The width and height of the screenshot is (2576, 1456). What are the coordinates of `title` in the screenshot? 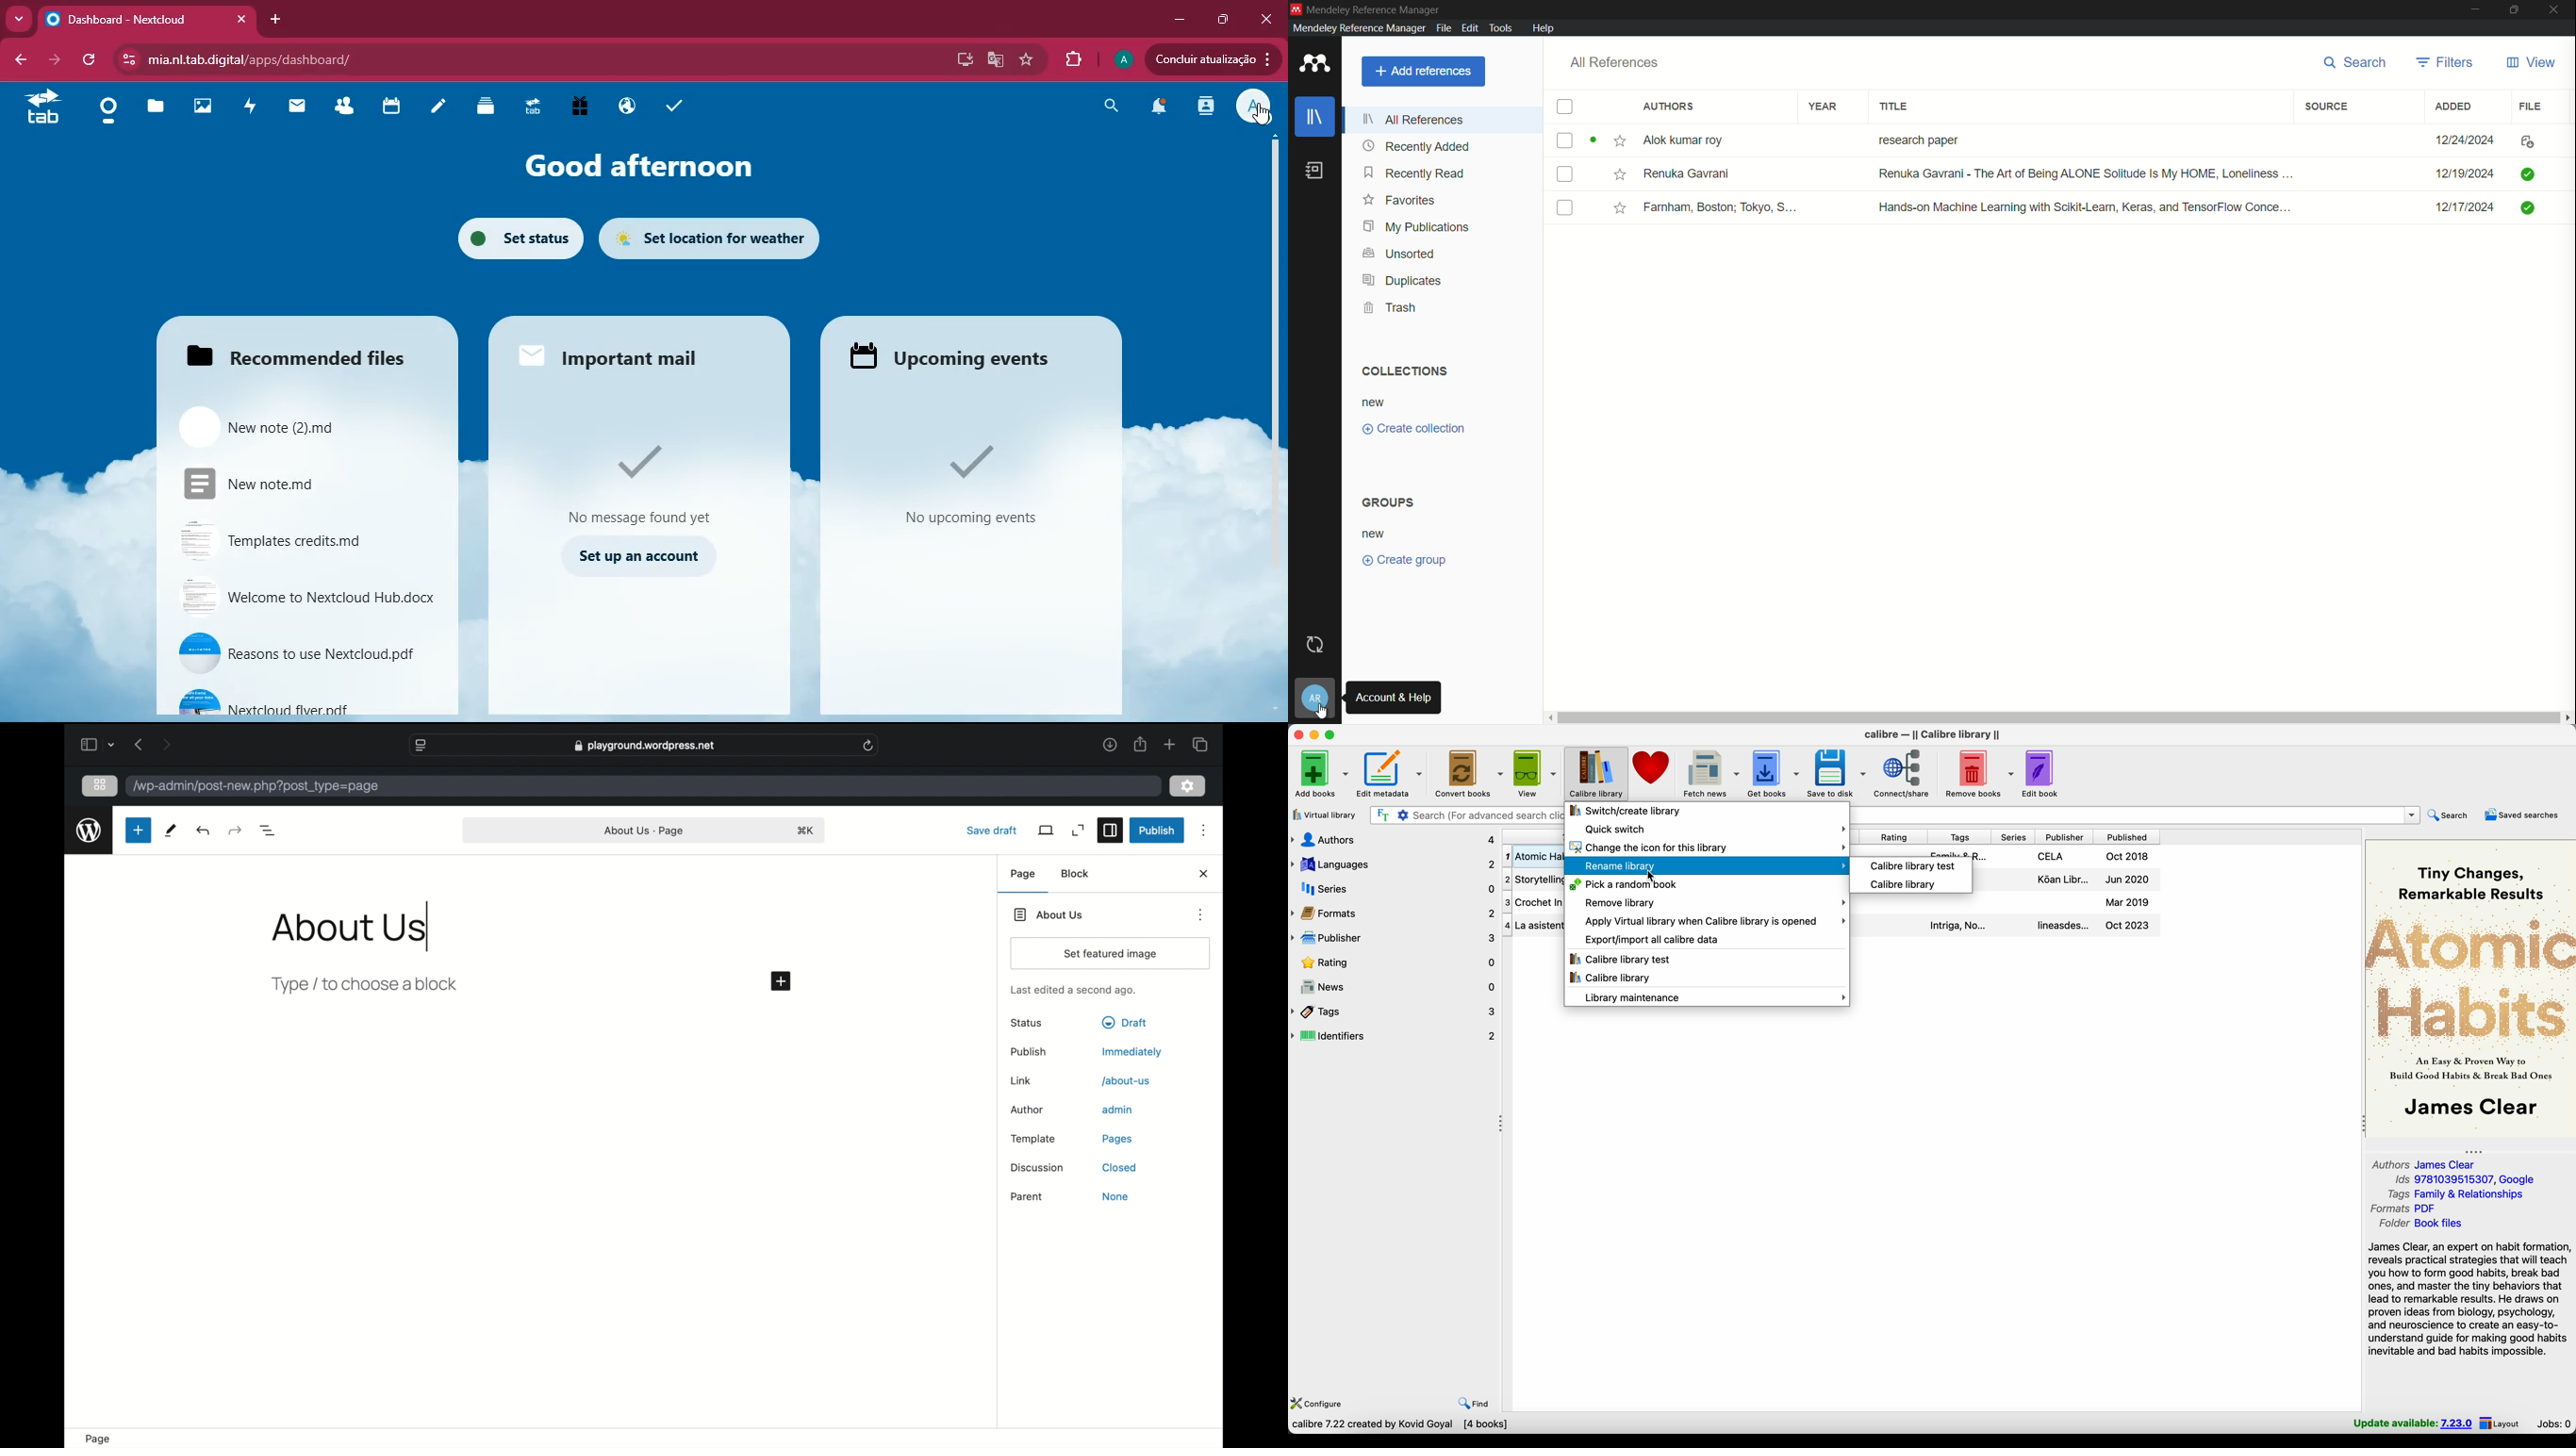 It's located at (1533, 837).